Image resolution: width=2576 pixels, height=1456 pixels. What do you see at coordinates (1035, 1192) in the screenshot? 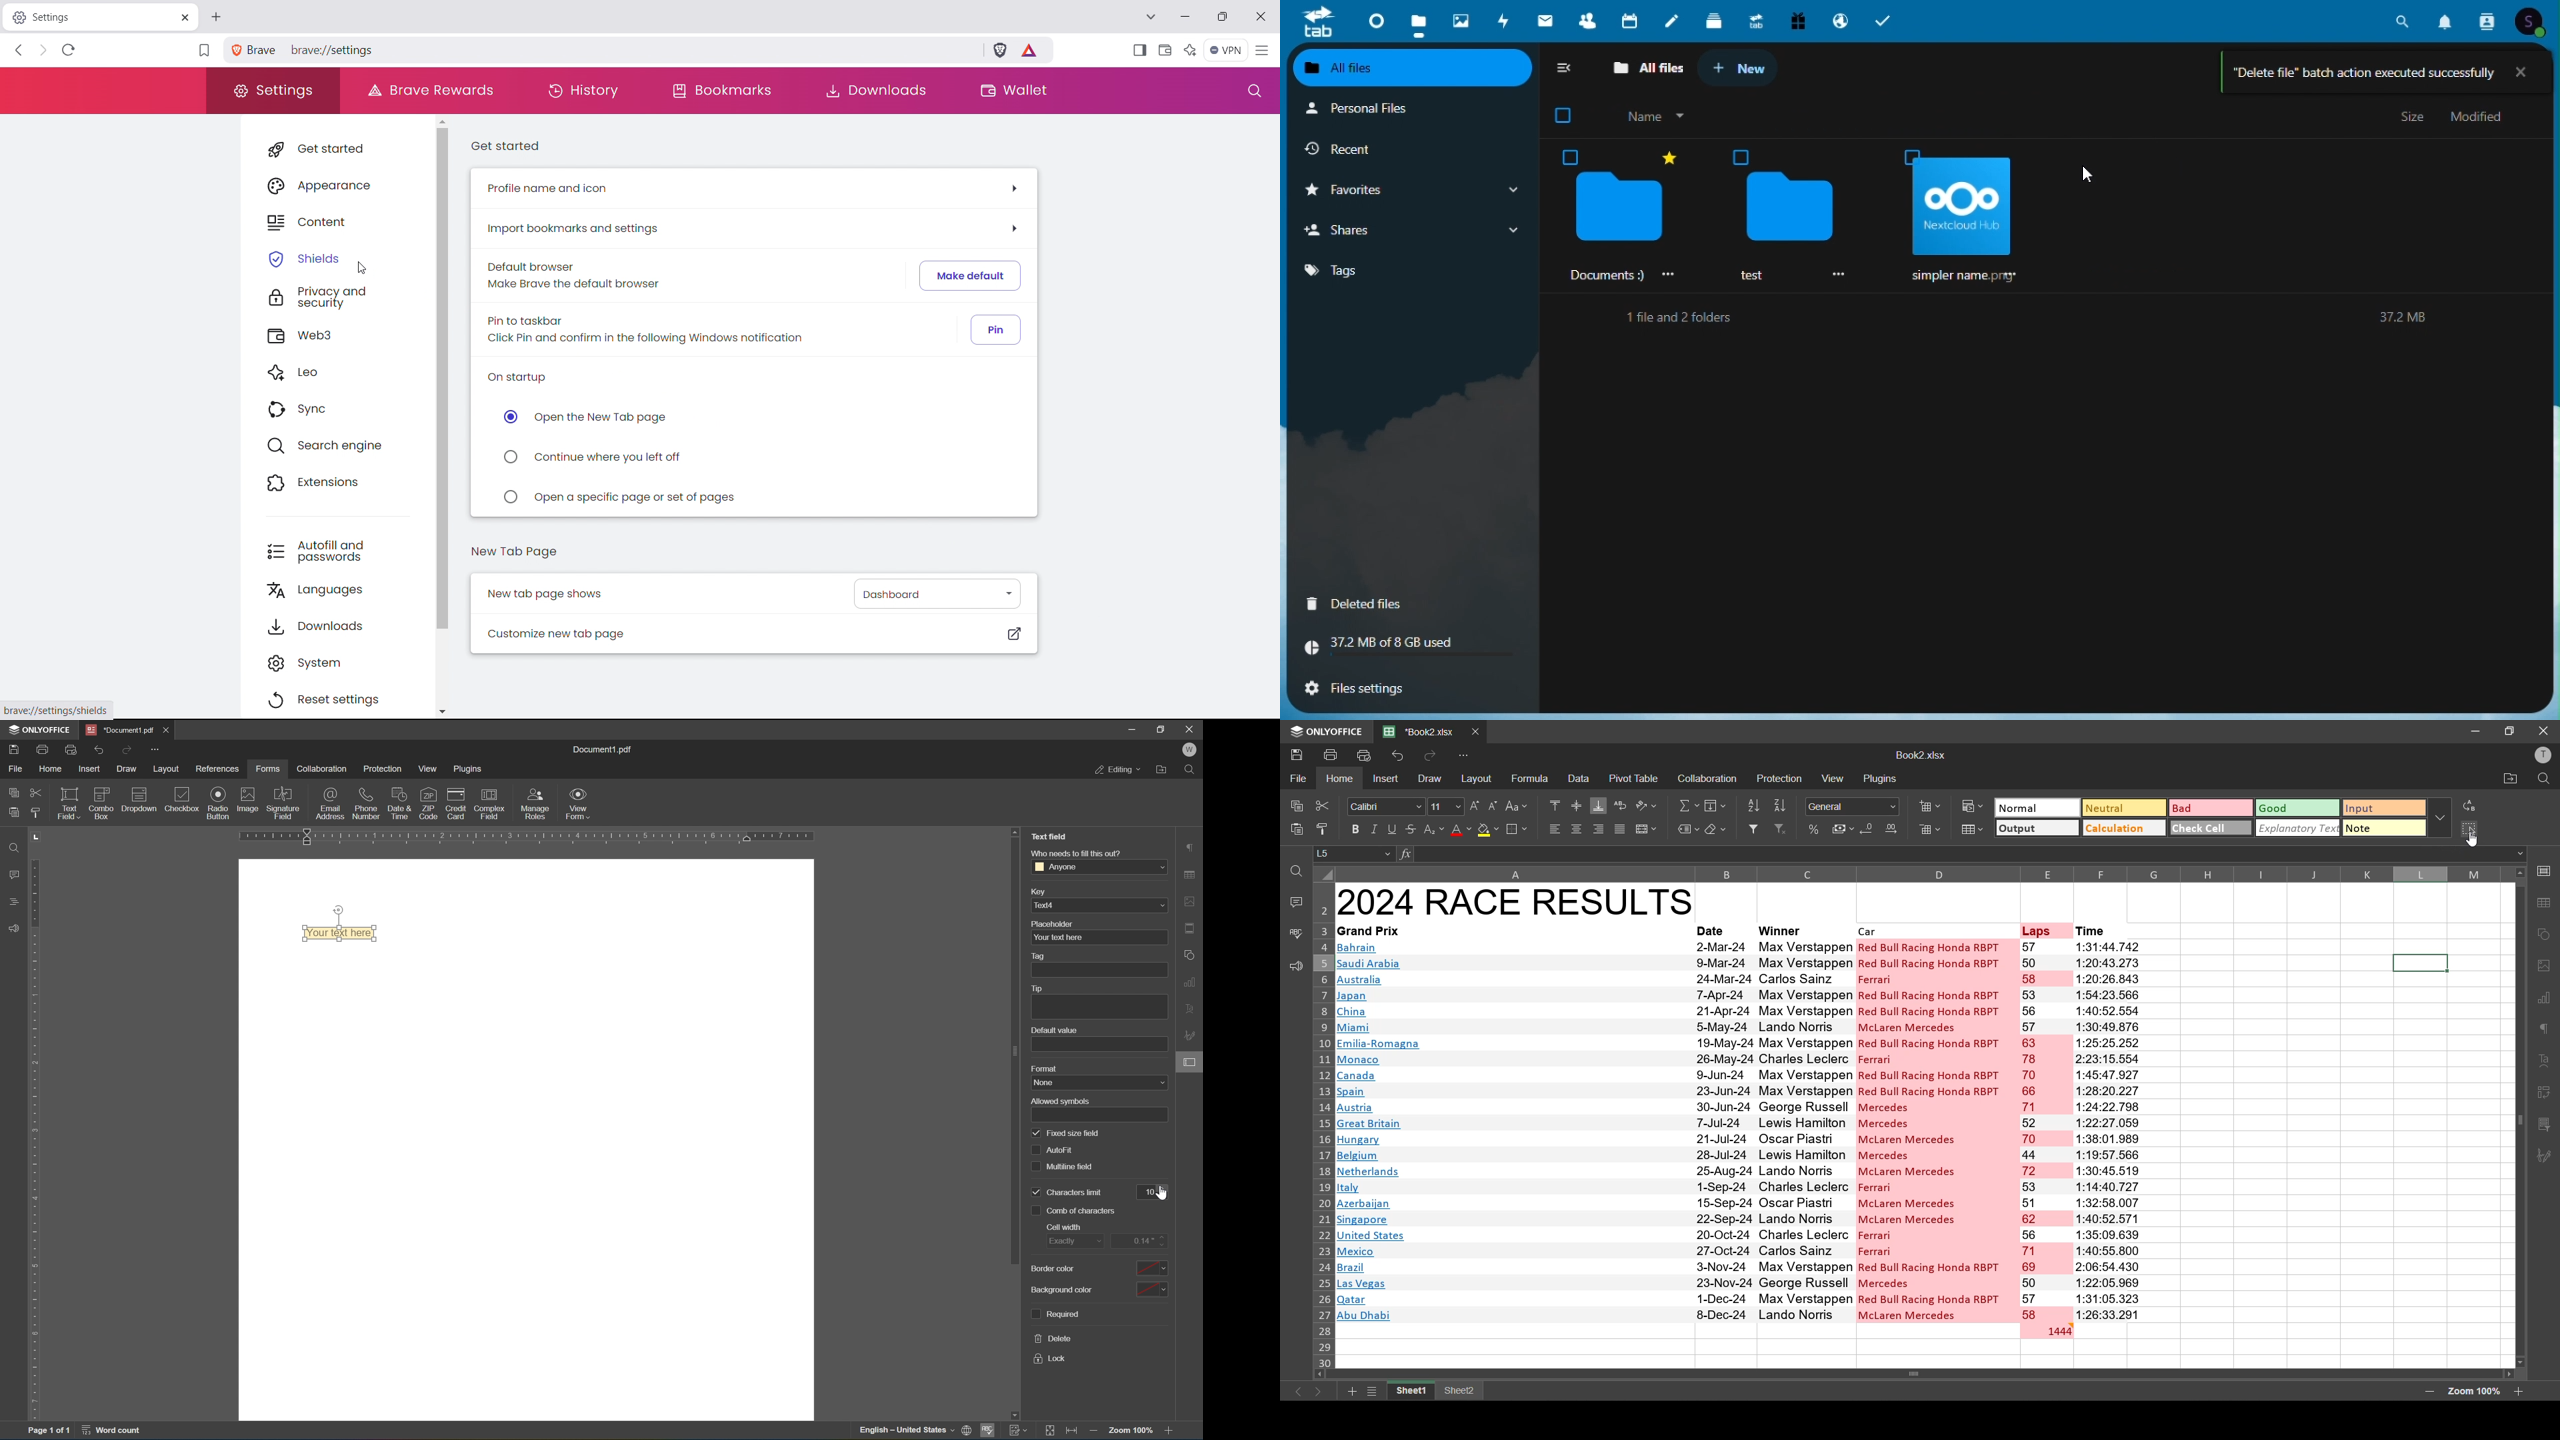
I see `checkbox` at bounding box center [1035, 1192].